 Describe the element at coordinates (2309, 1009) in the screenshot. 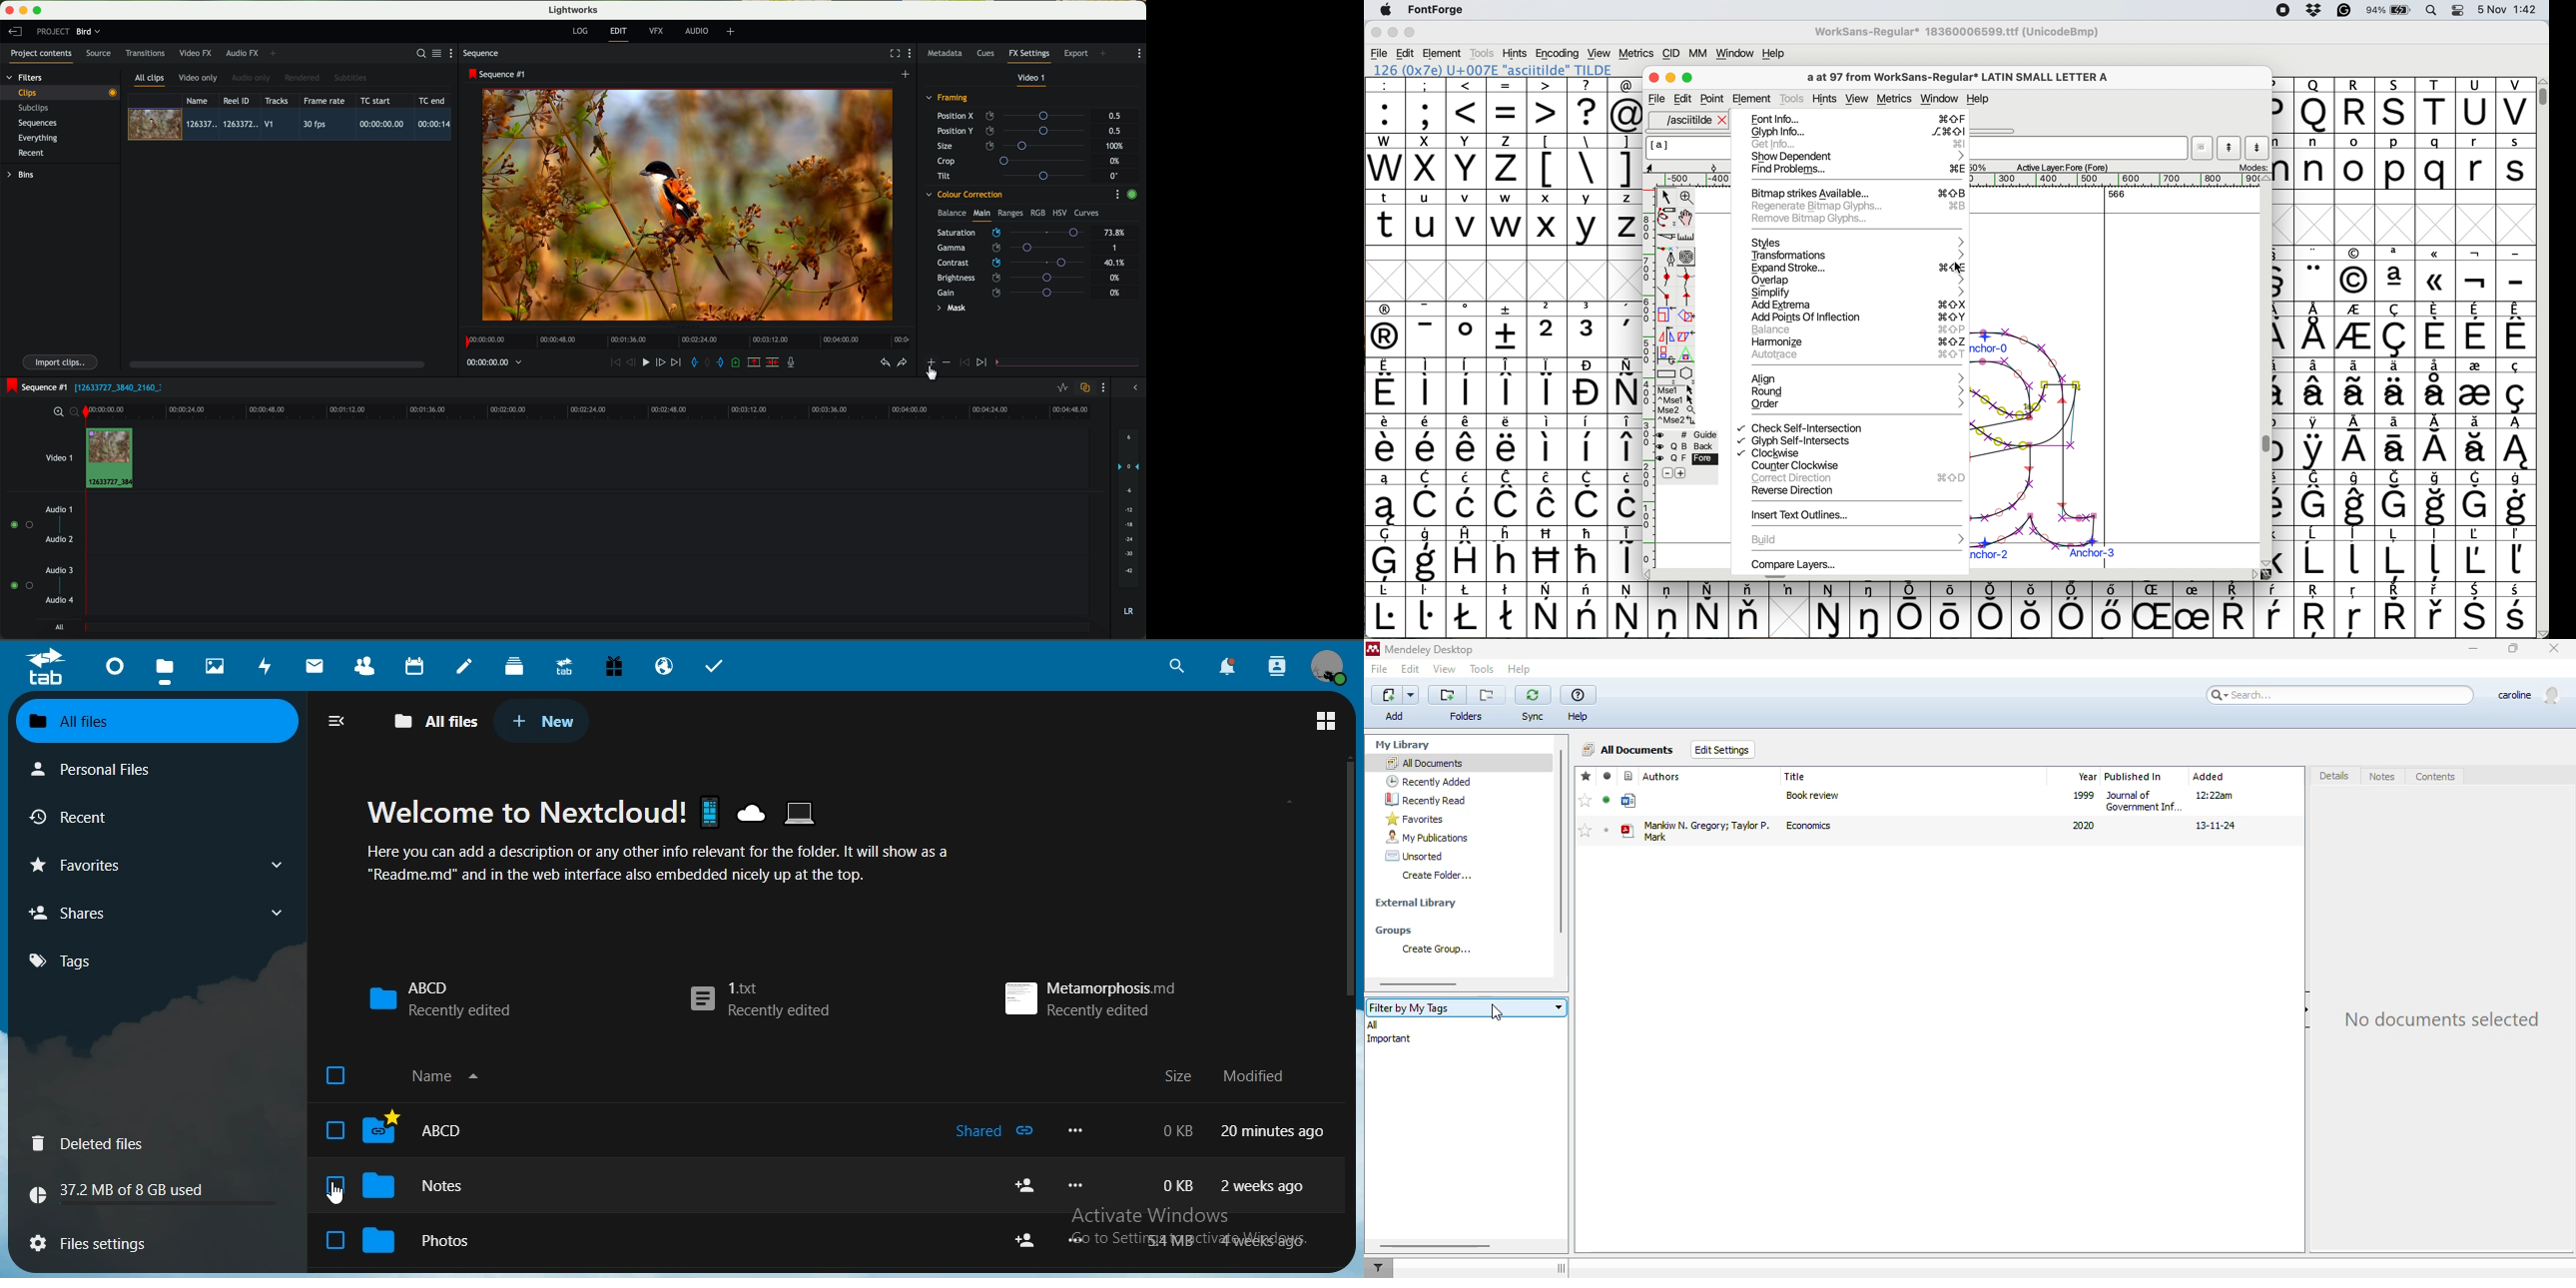

I see `hide` at that location.